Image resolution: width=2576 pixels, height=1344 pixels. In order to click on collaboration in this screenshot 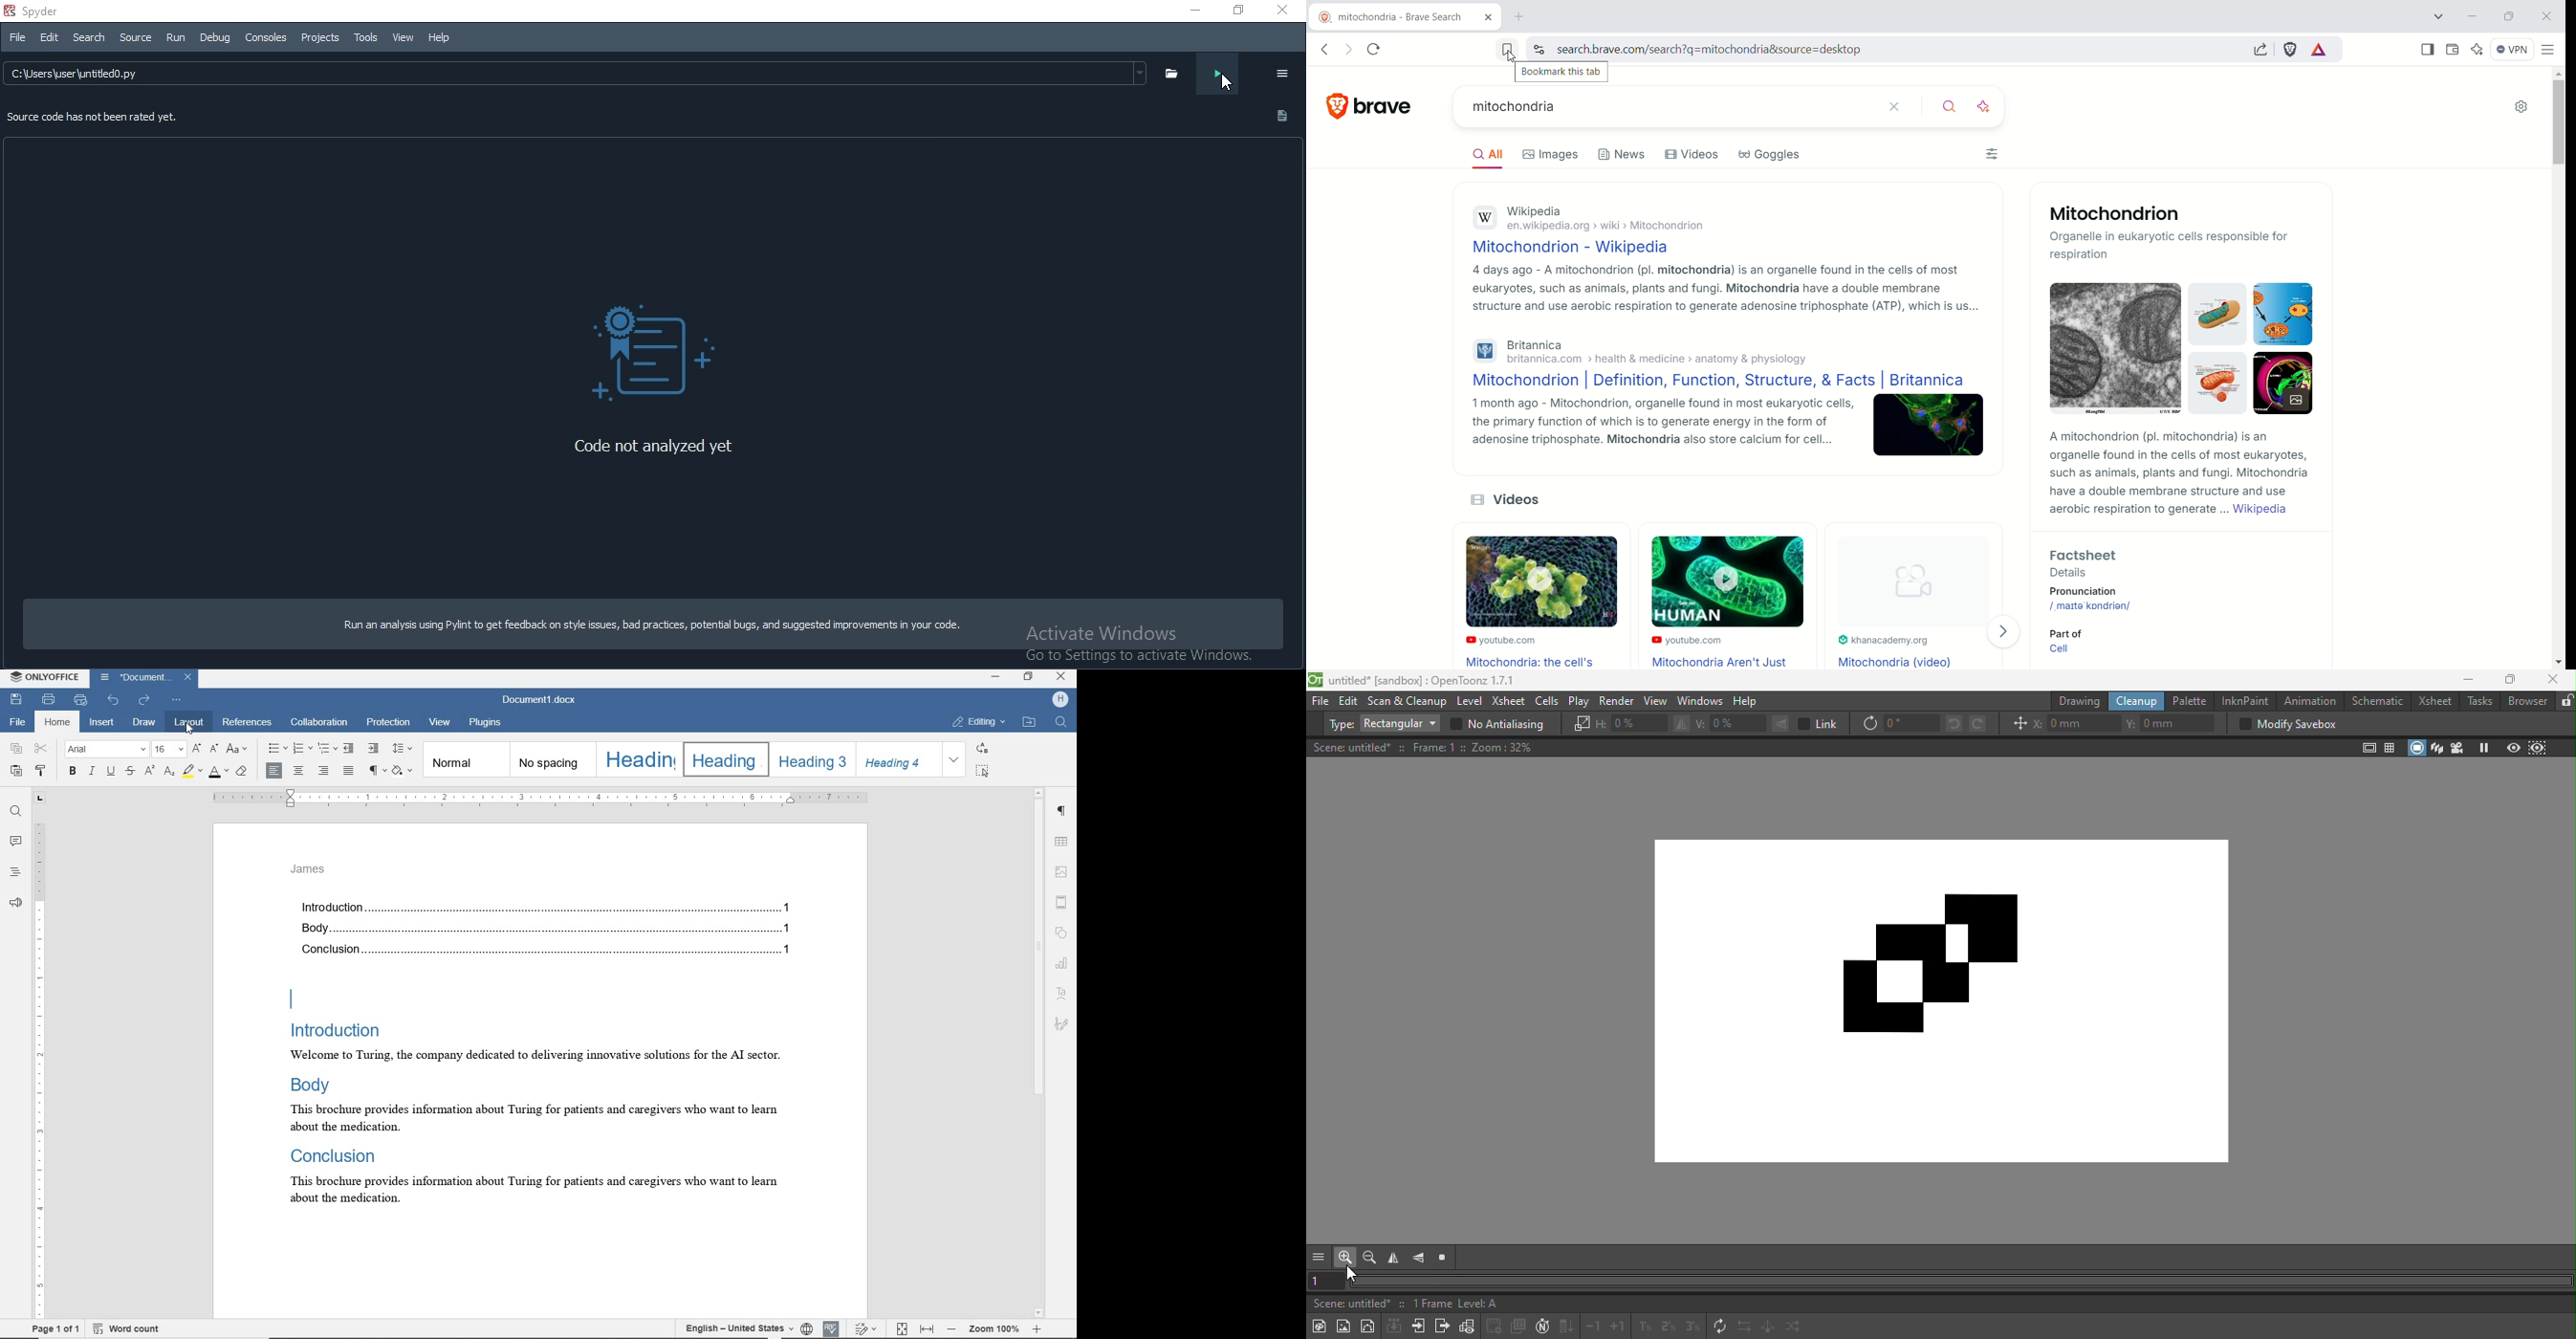, I will do `click(320, 723)`.